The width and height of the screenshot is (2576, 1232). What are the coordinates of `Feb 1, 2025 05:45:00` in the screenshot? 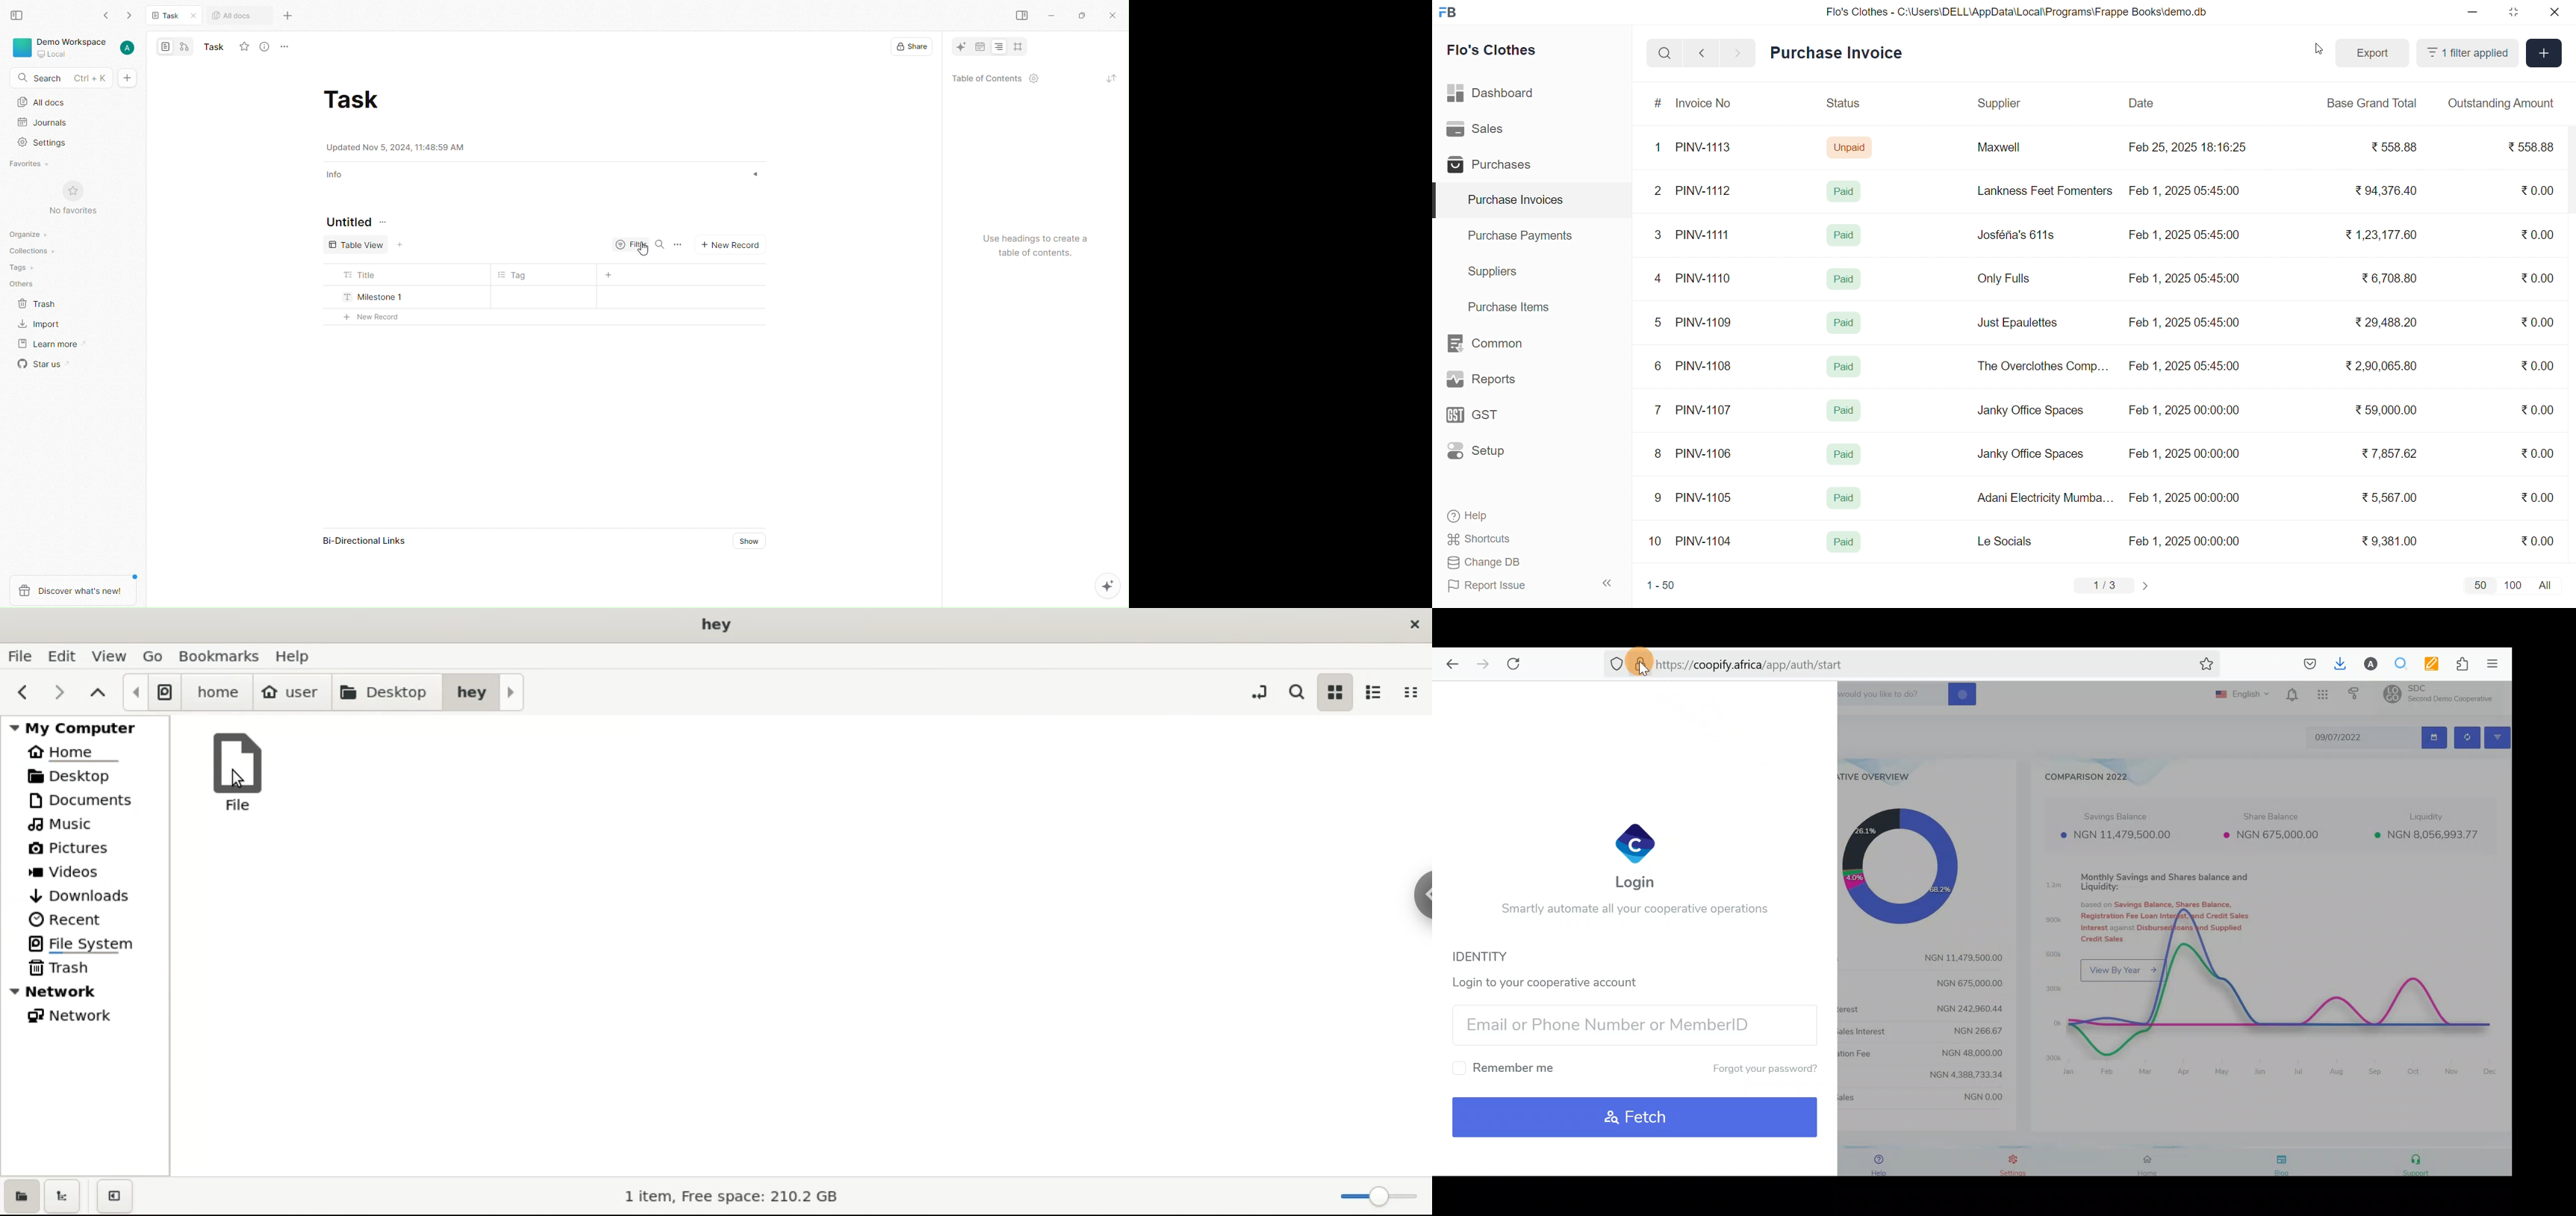 It's located at (2186, 279).